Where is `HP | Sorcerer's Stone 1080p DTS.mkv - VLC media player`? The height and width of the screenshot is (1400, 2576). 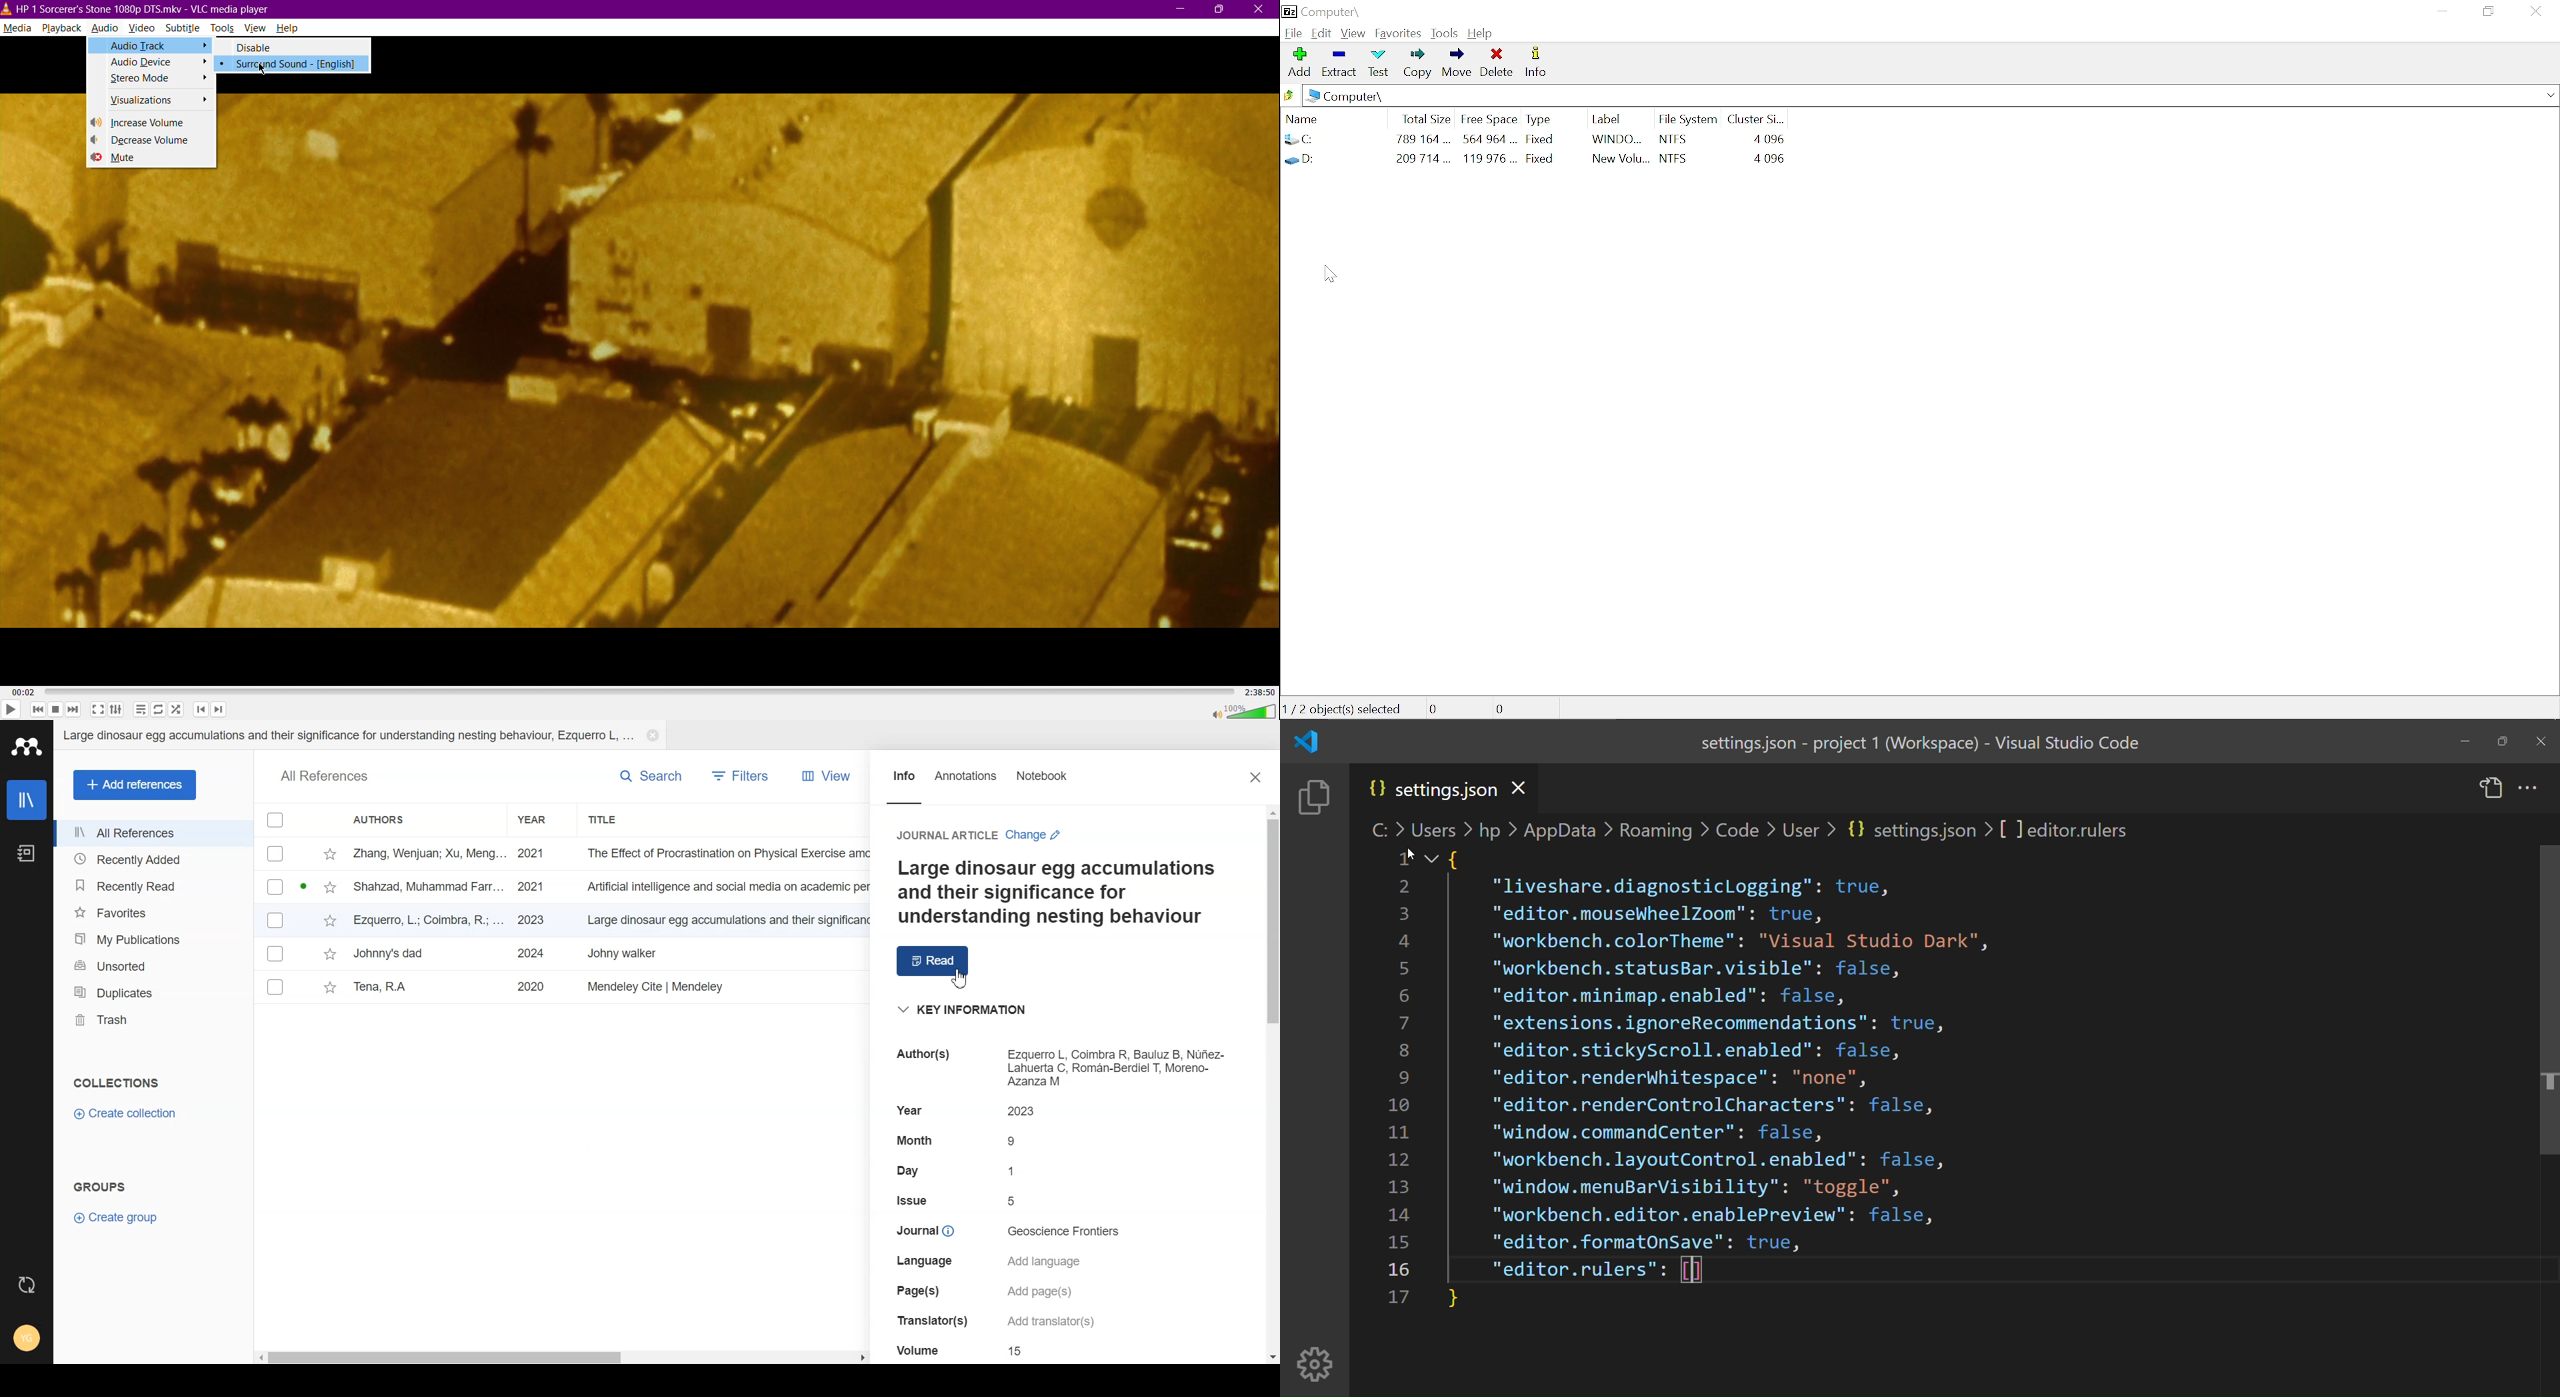
HP | Sorcerer's Stone 1080p DTS.mkv - VLC media player is located at coordinates (136, 10).